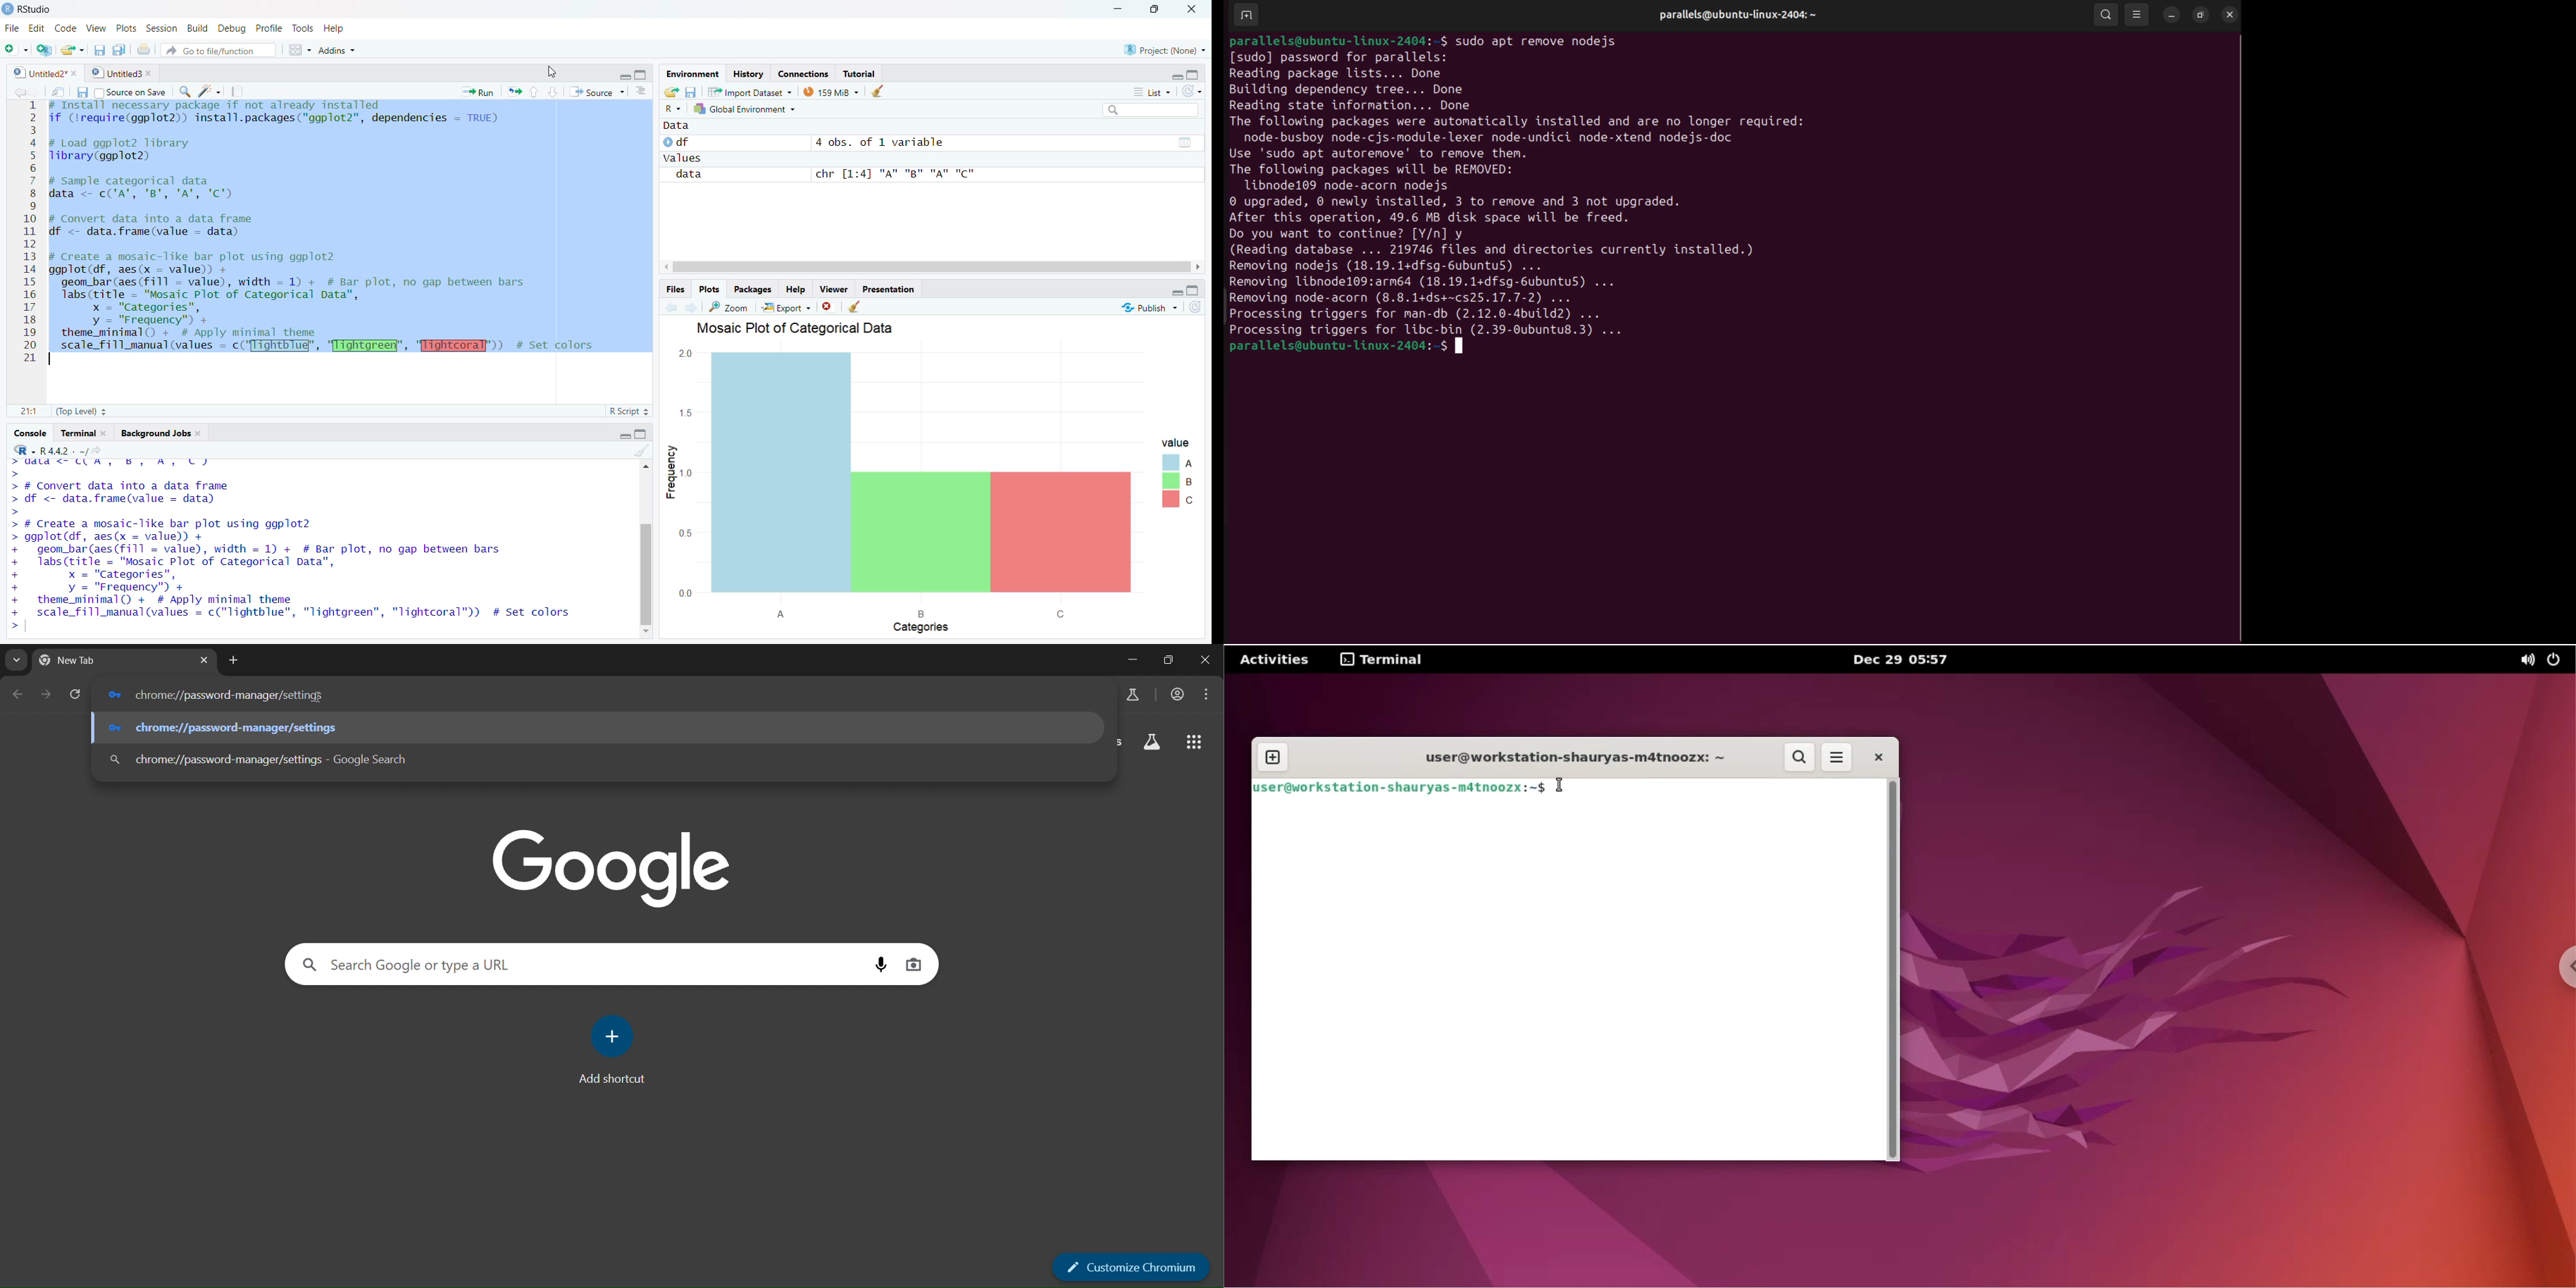  I want to click on List, so click(1150, 91).